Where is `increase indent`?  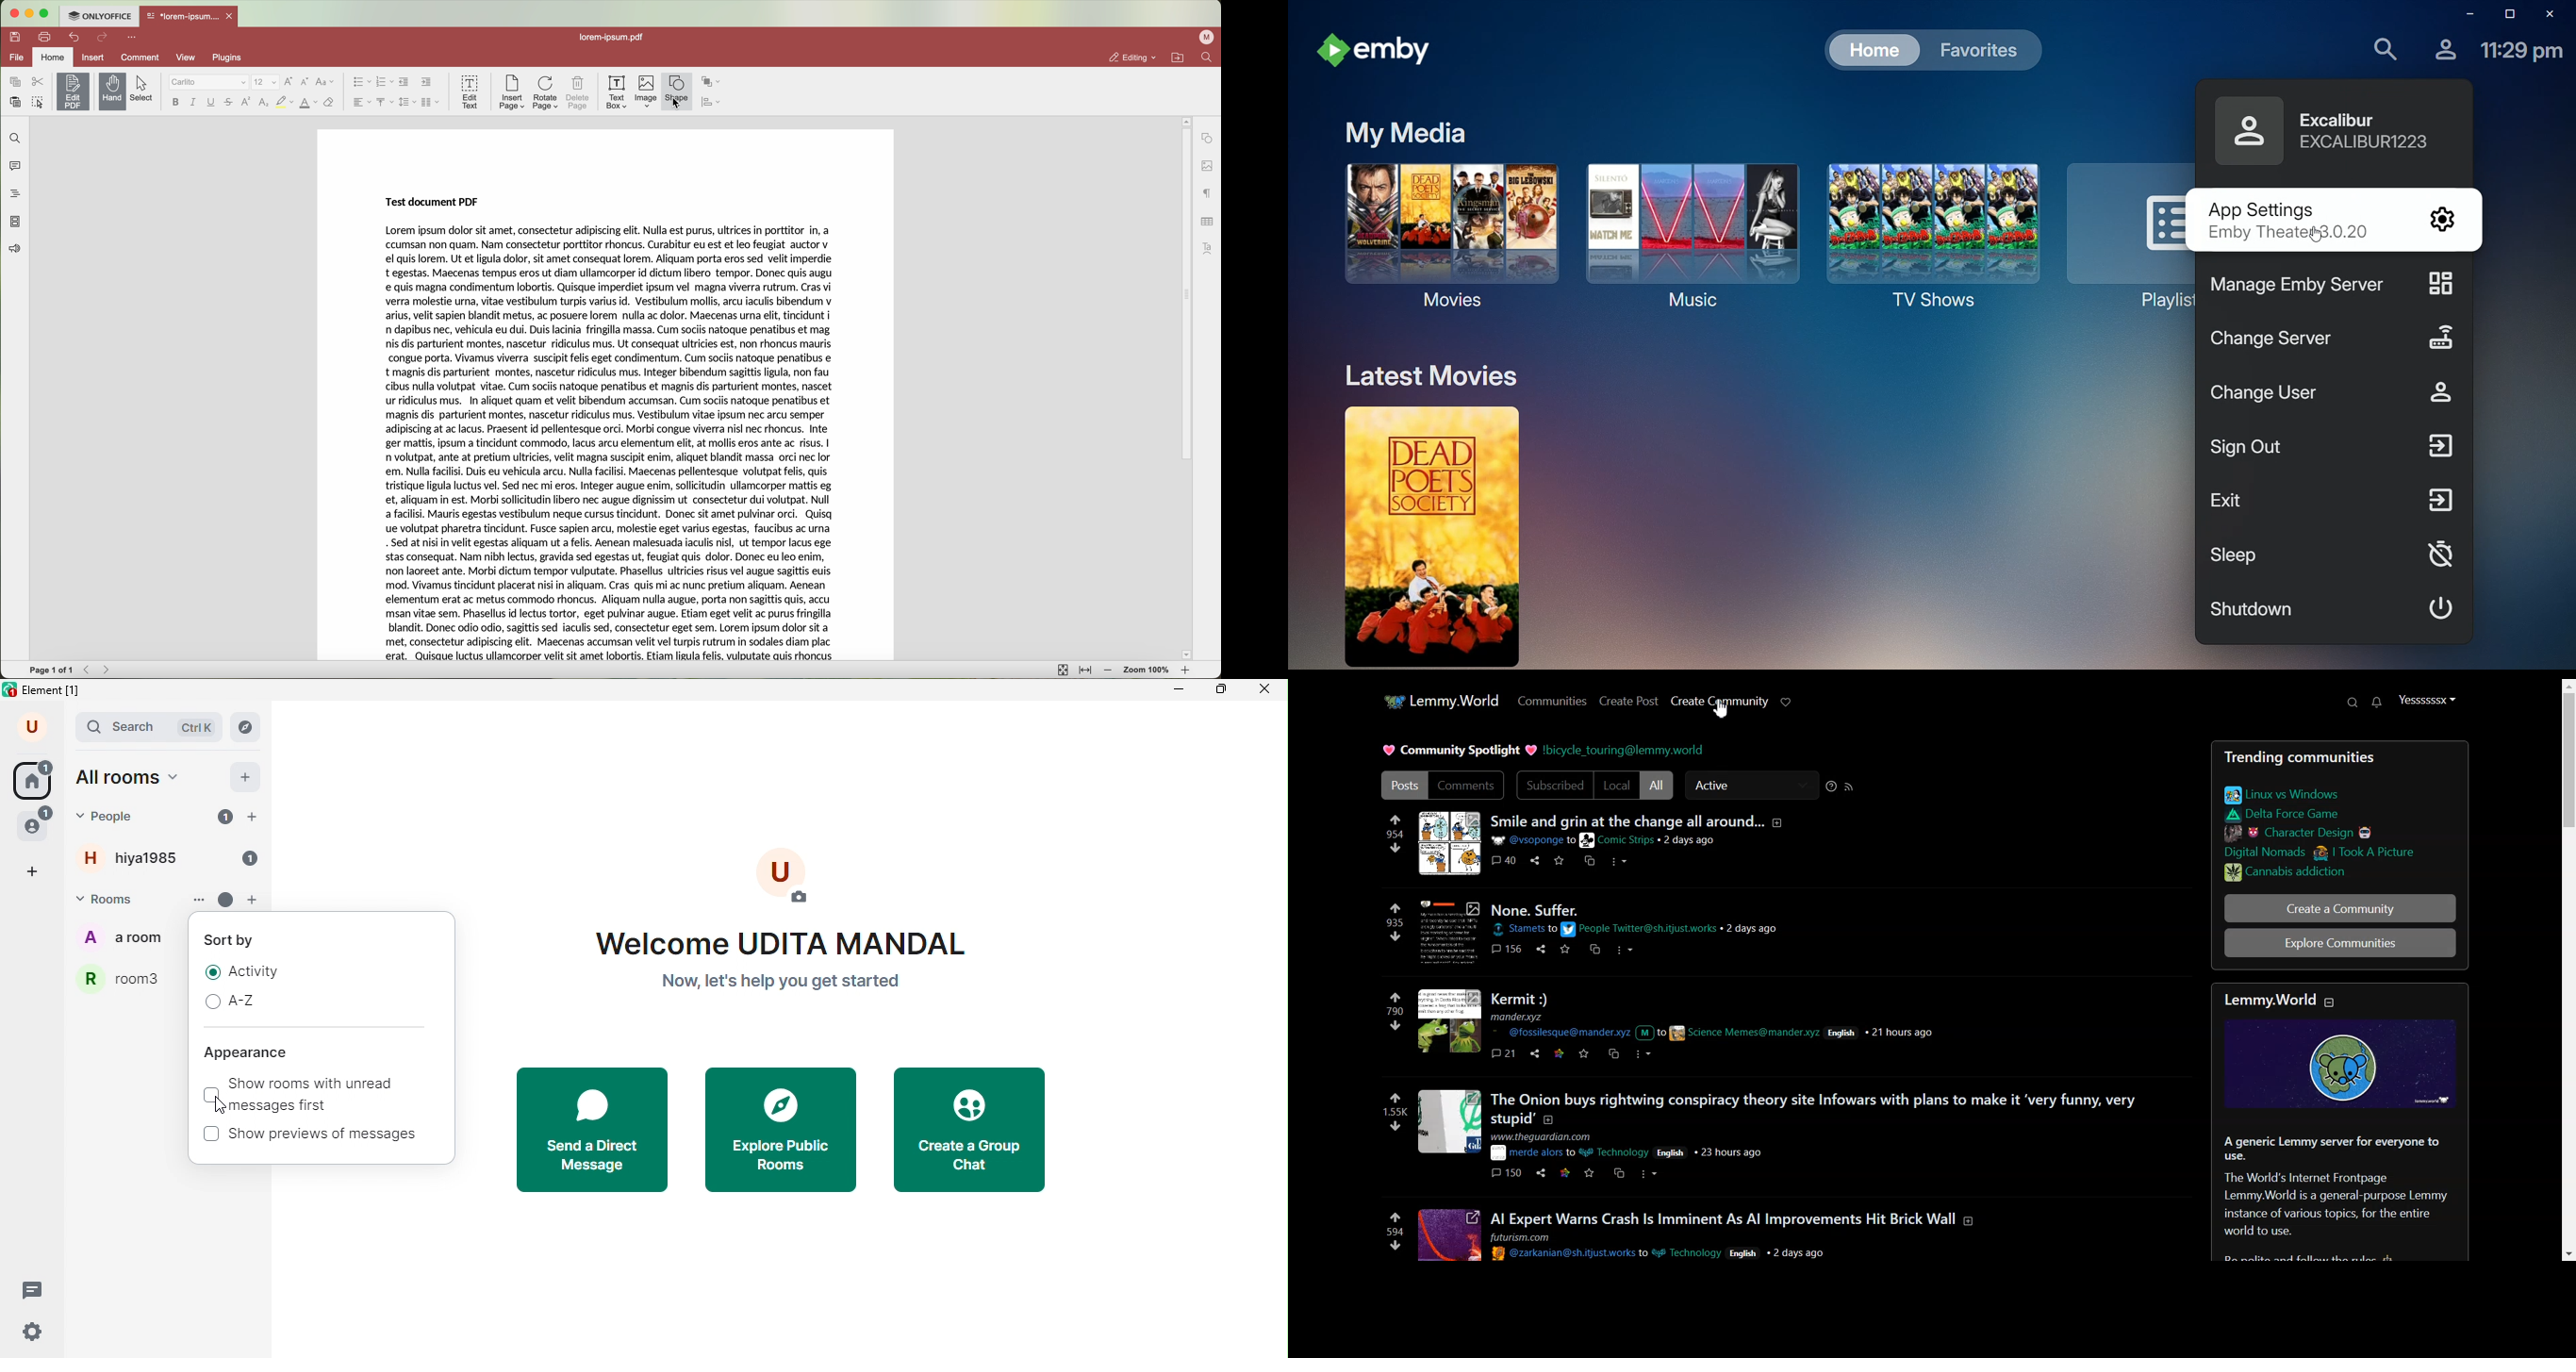
increase indent is located at coordinates (426, 83).